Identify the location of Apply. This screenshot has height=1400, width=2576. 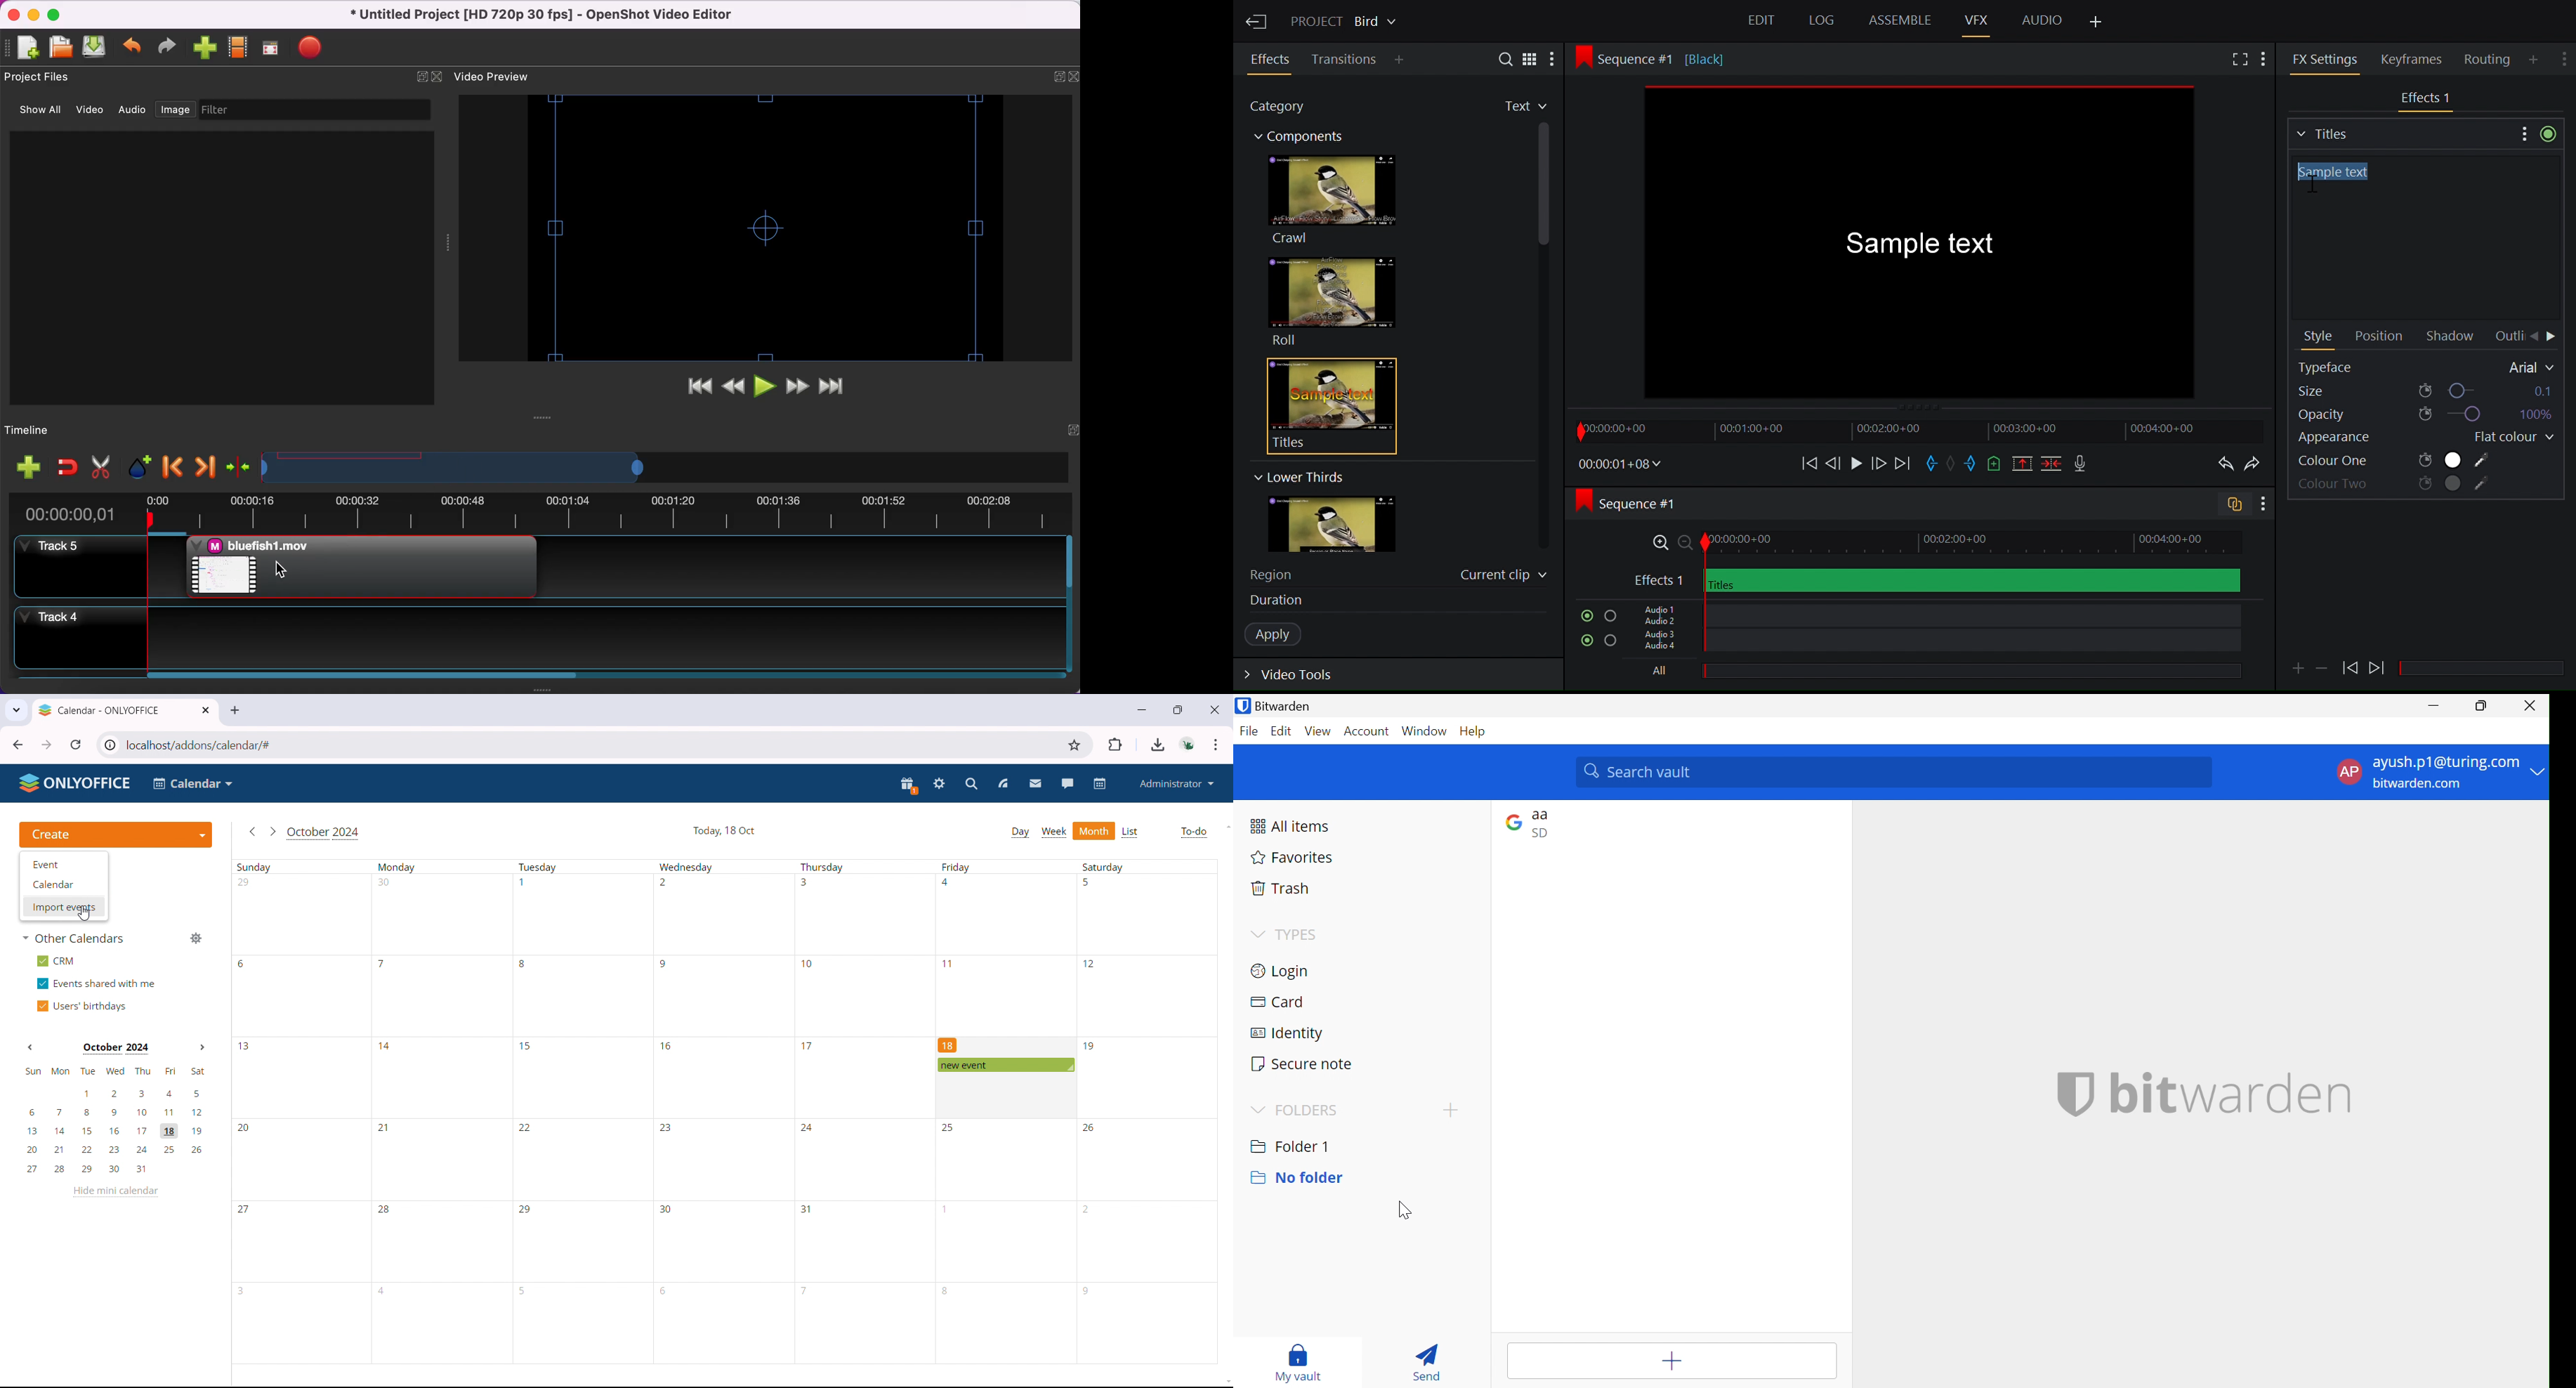
(1280, 635).